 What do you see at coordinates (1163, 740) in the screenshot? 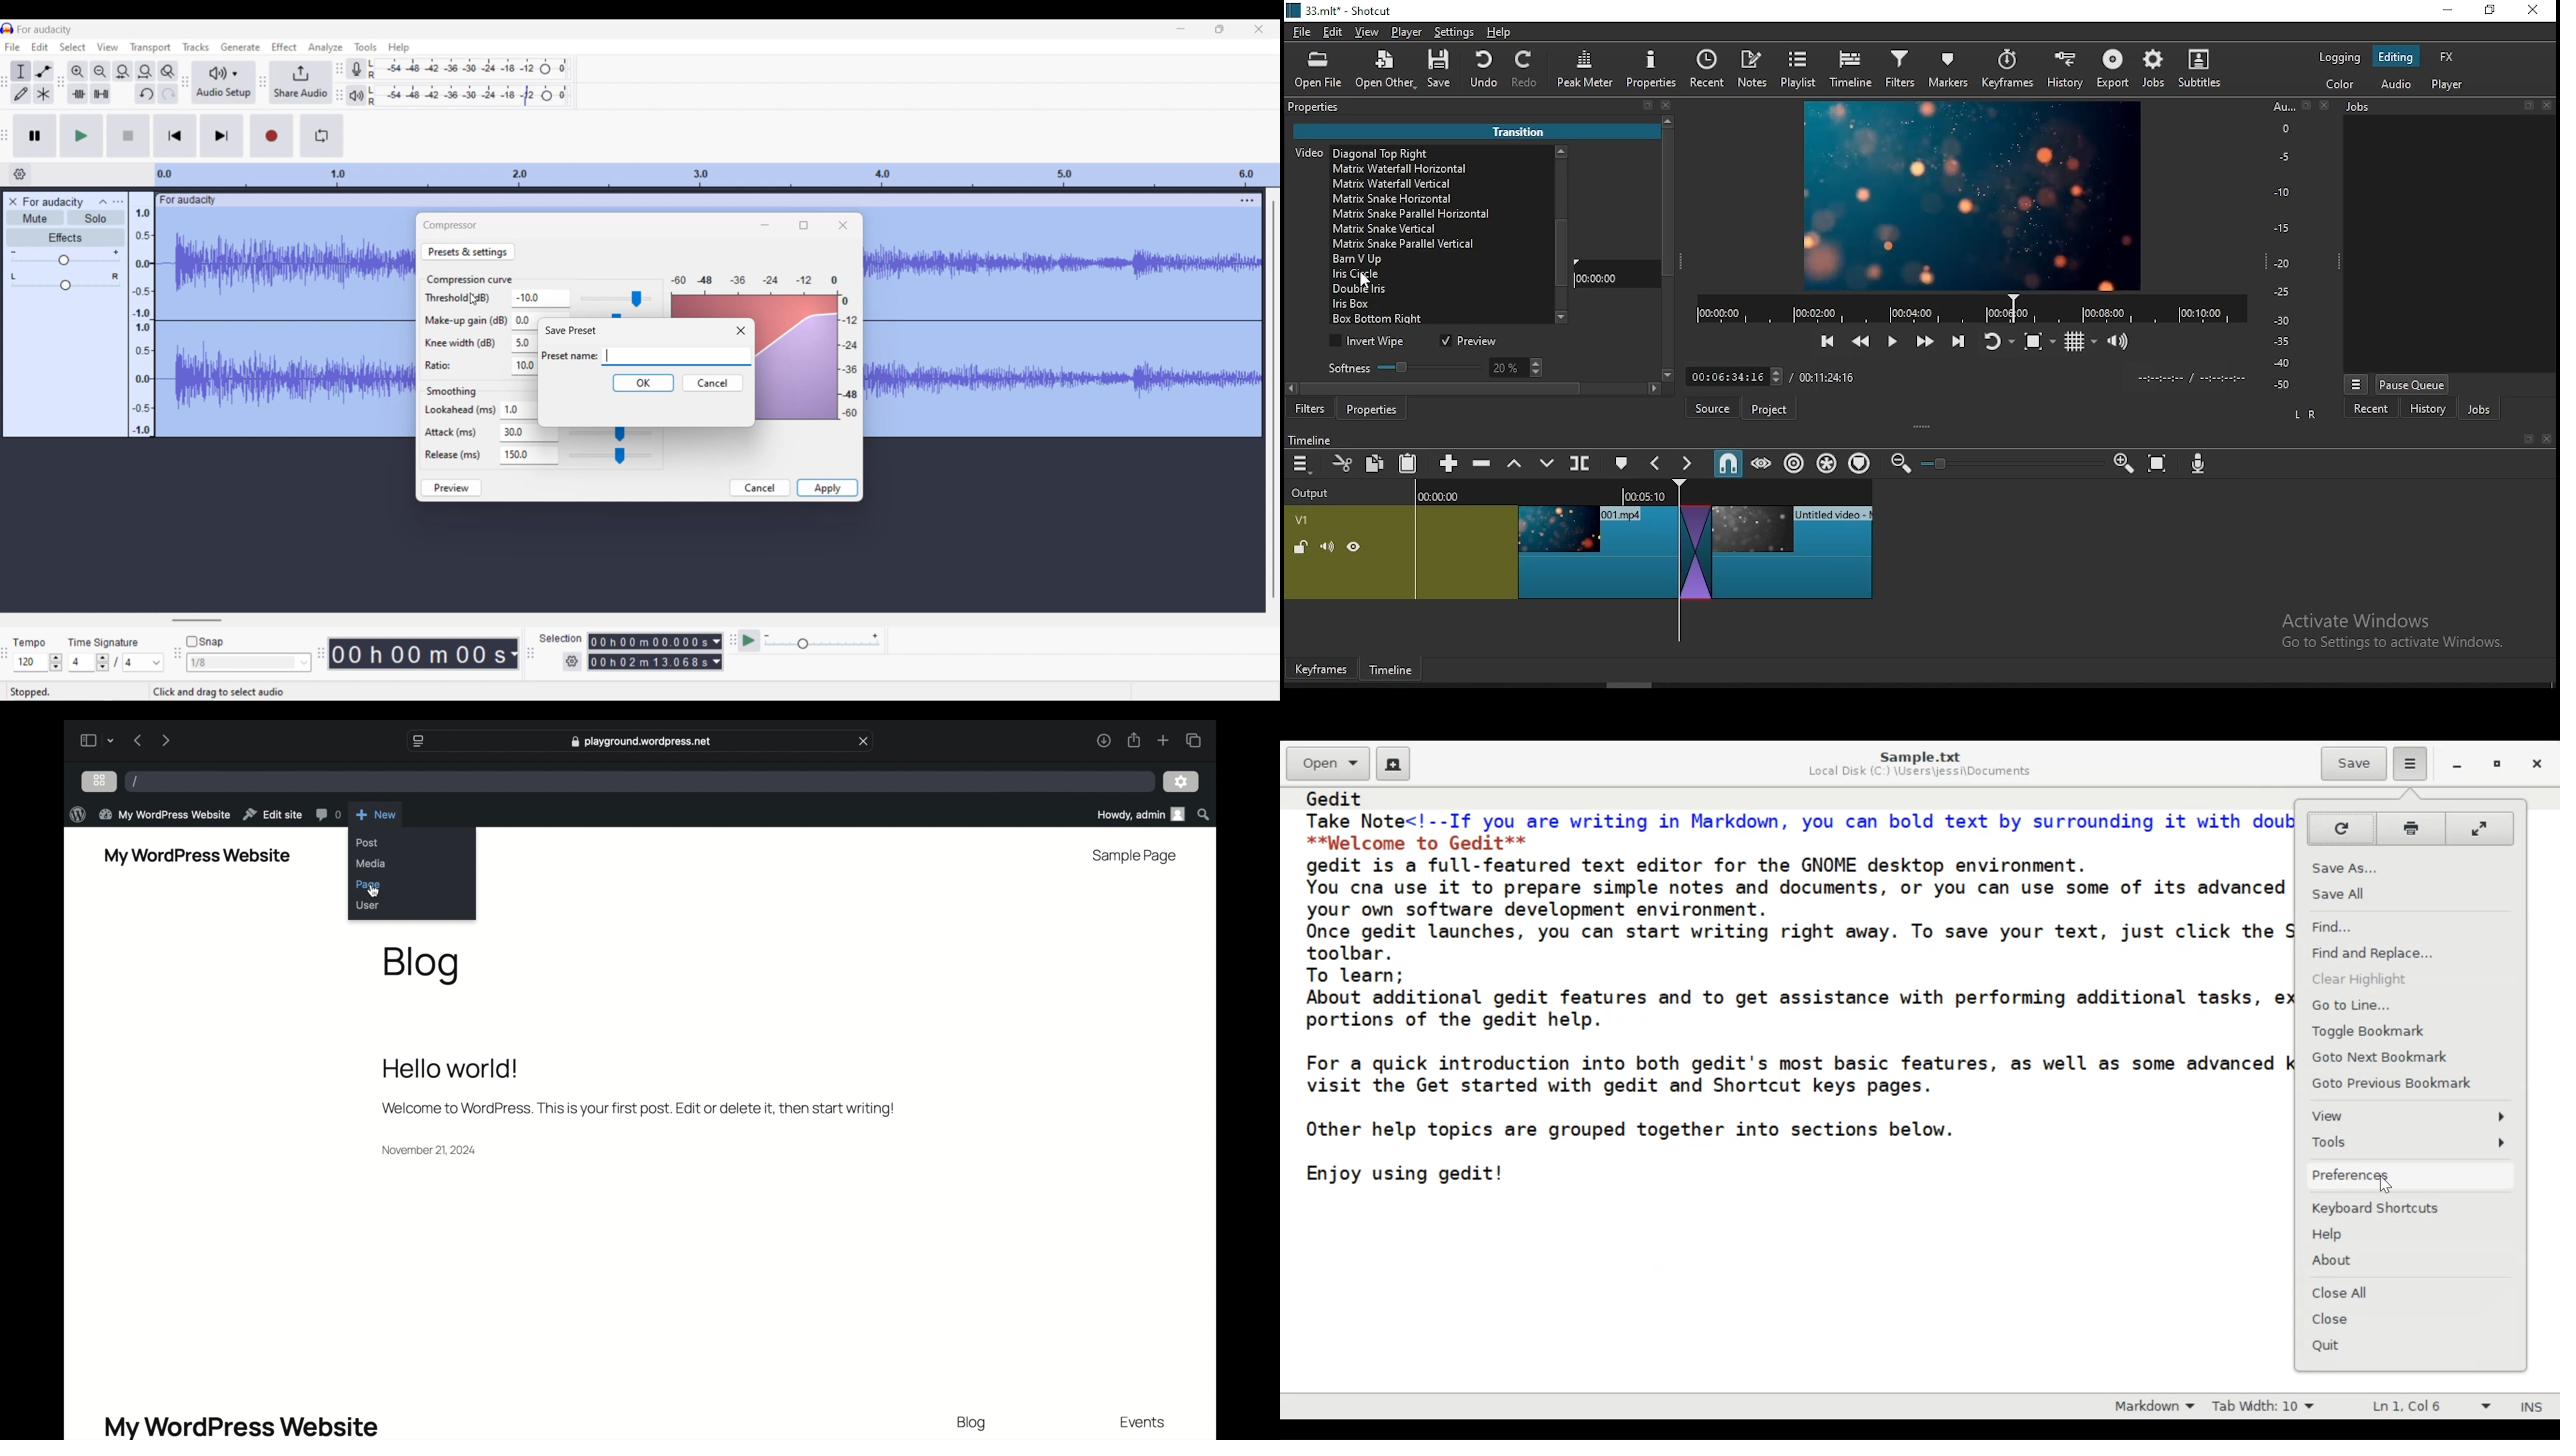
I see `new tab` at bounding box center [1163, 740].